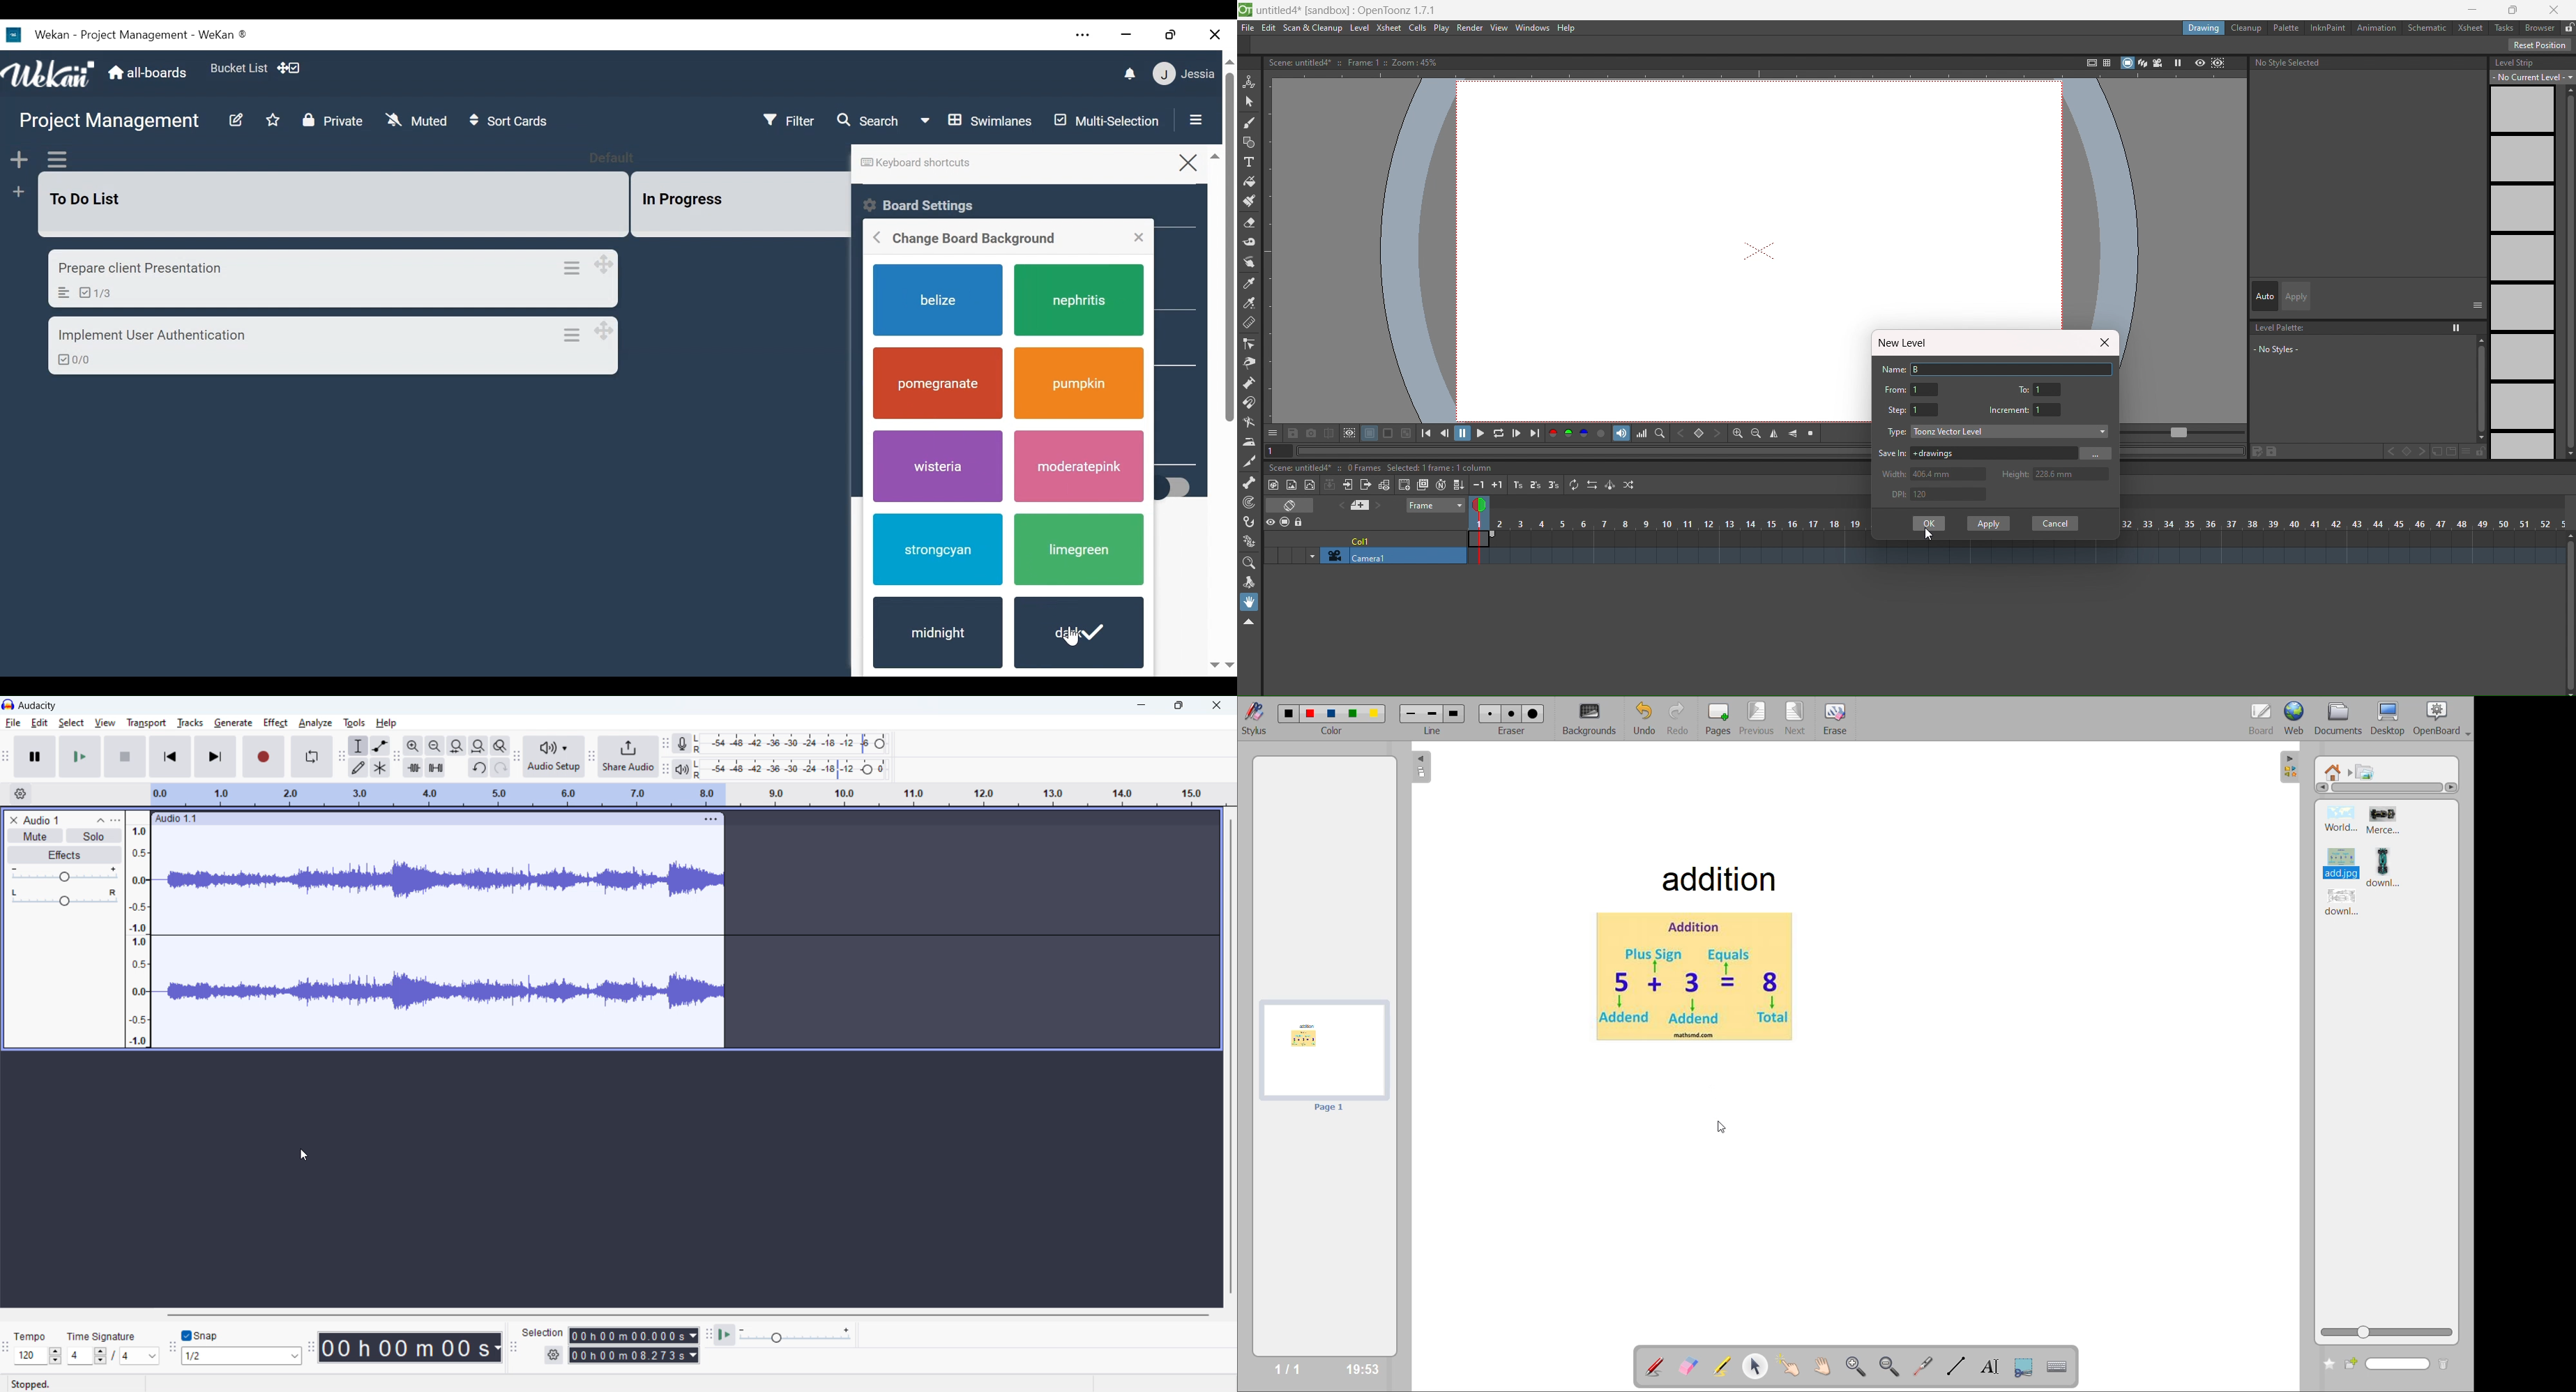 This screenshot has height=1400, width=2576. What do you see at coordinates (1083, 36) in the screenshot?
I see `settings and more` at bounding box center [1083, 36].